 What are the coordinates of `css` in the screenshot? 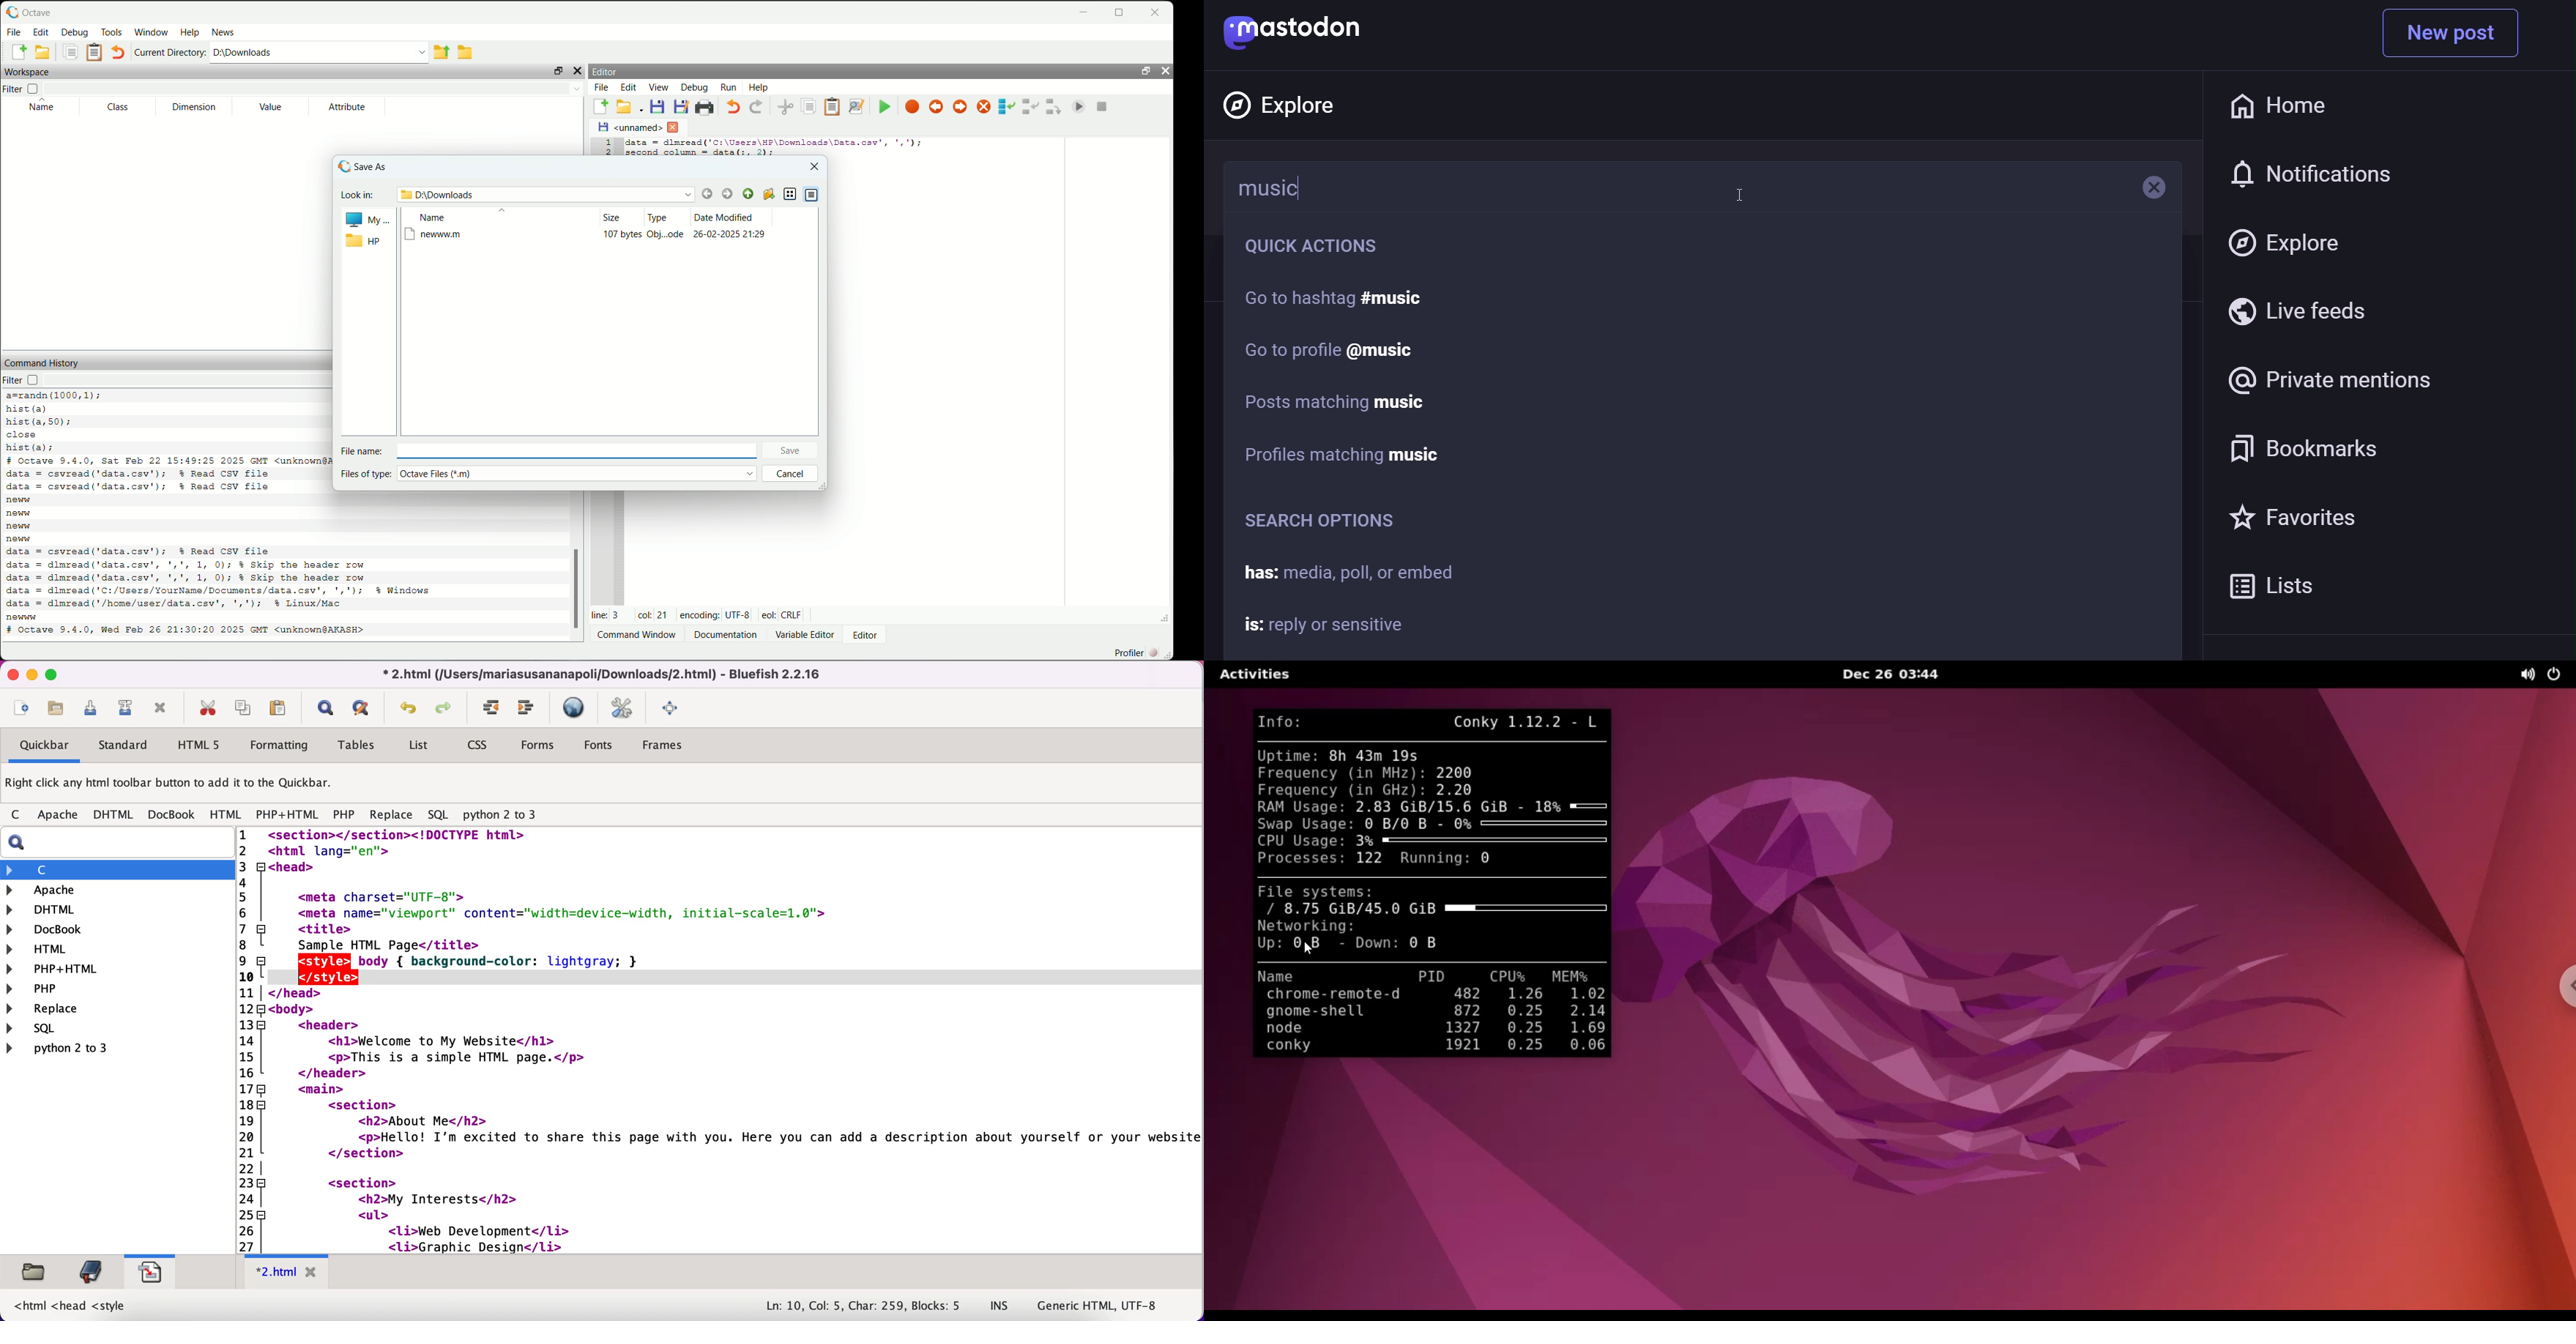 It's located at (479, 746).